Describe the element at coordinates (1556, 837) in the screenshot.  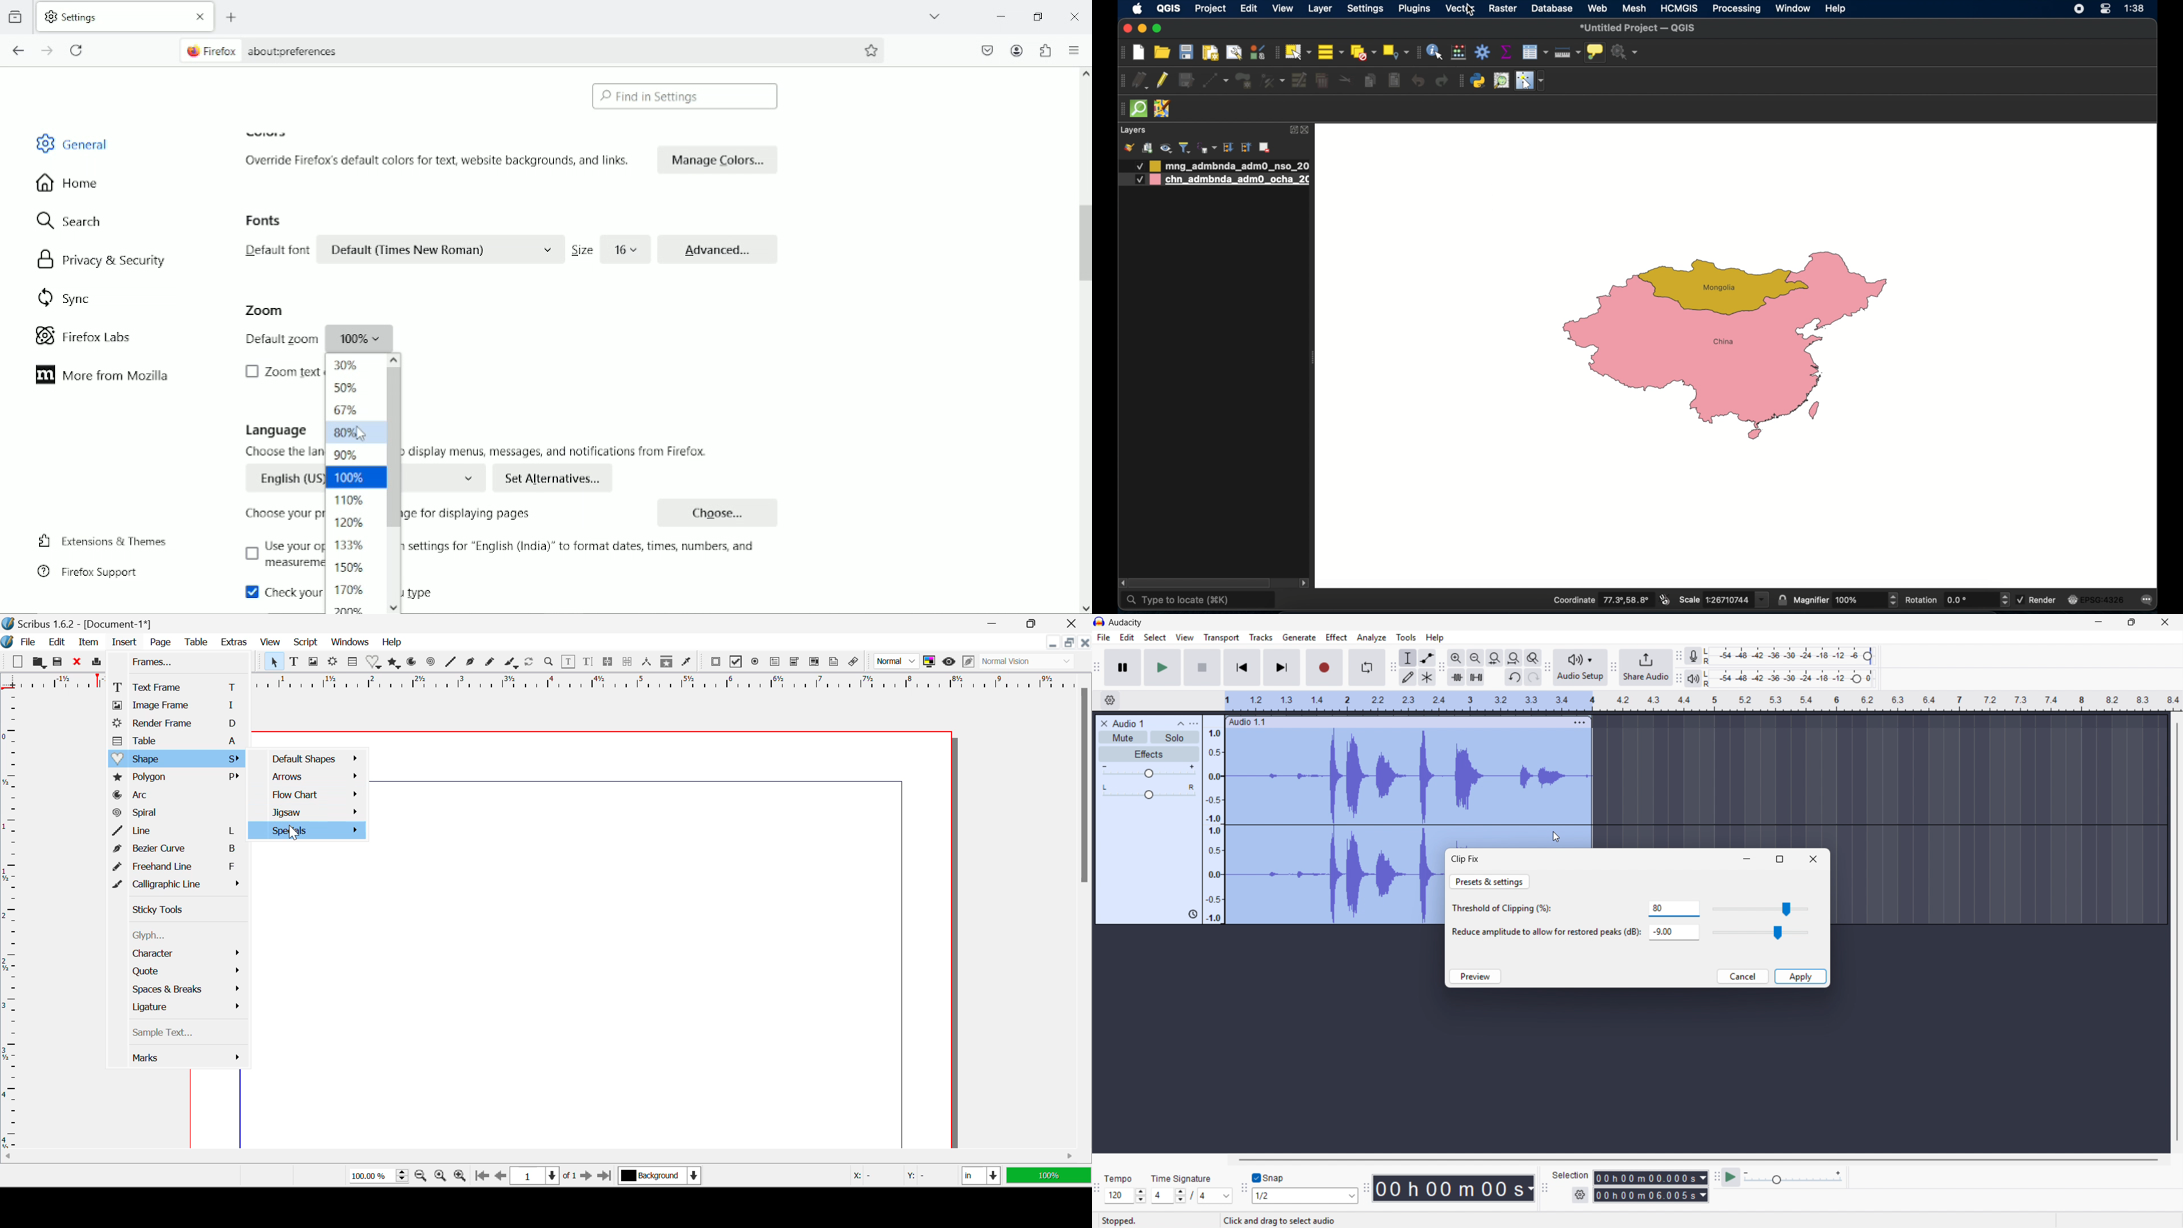
I see `Cursor` at that location.